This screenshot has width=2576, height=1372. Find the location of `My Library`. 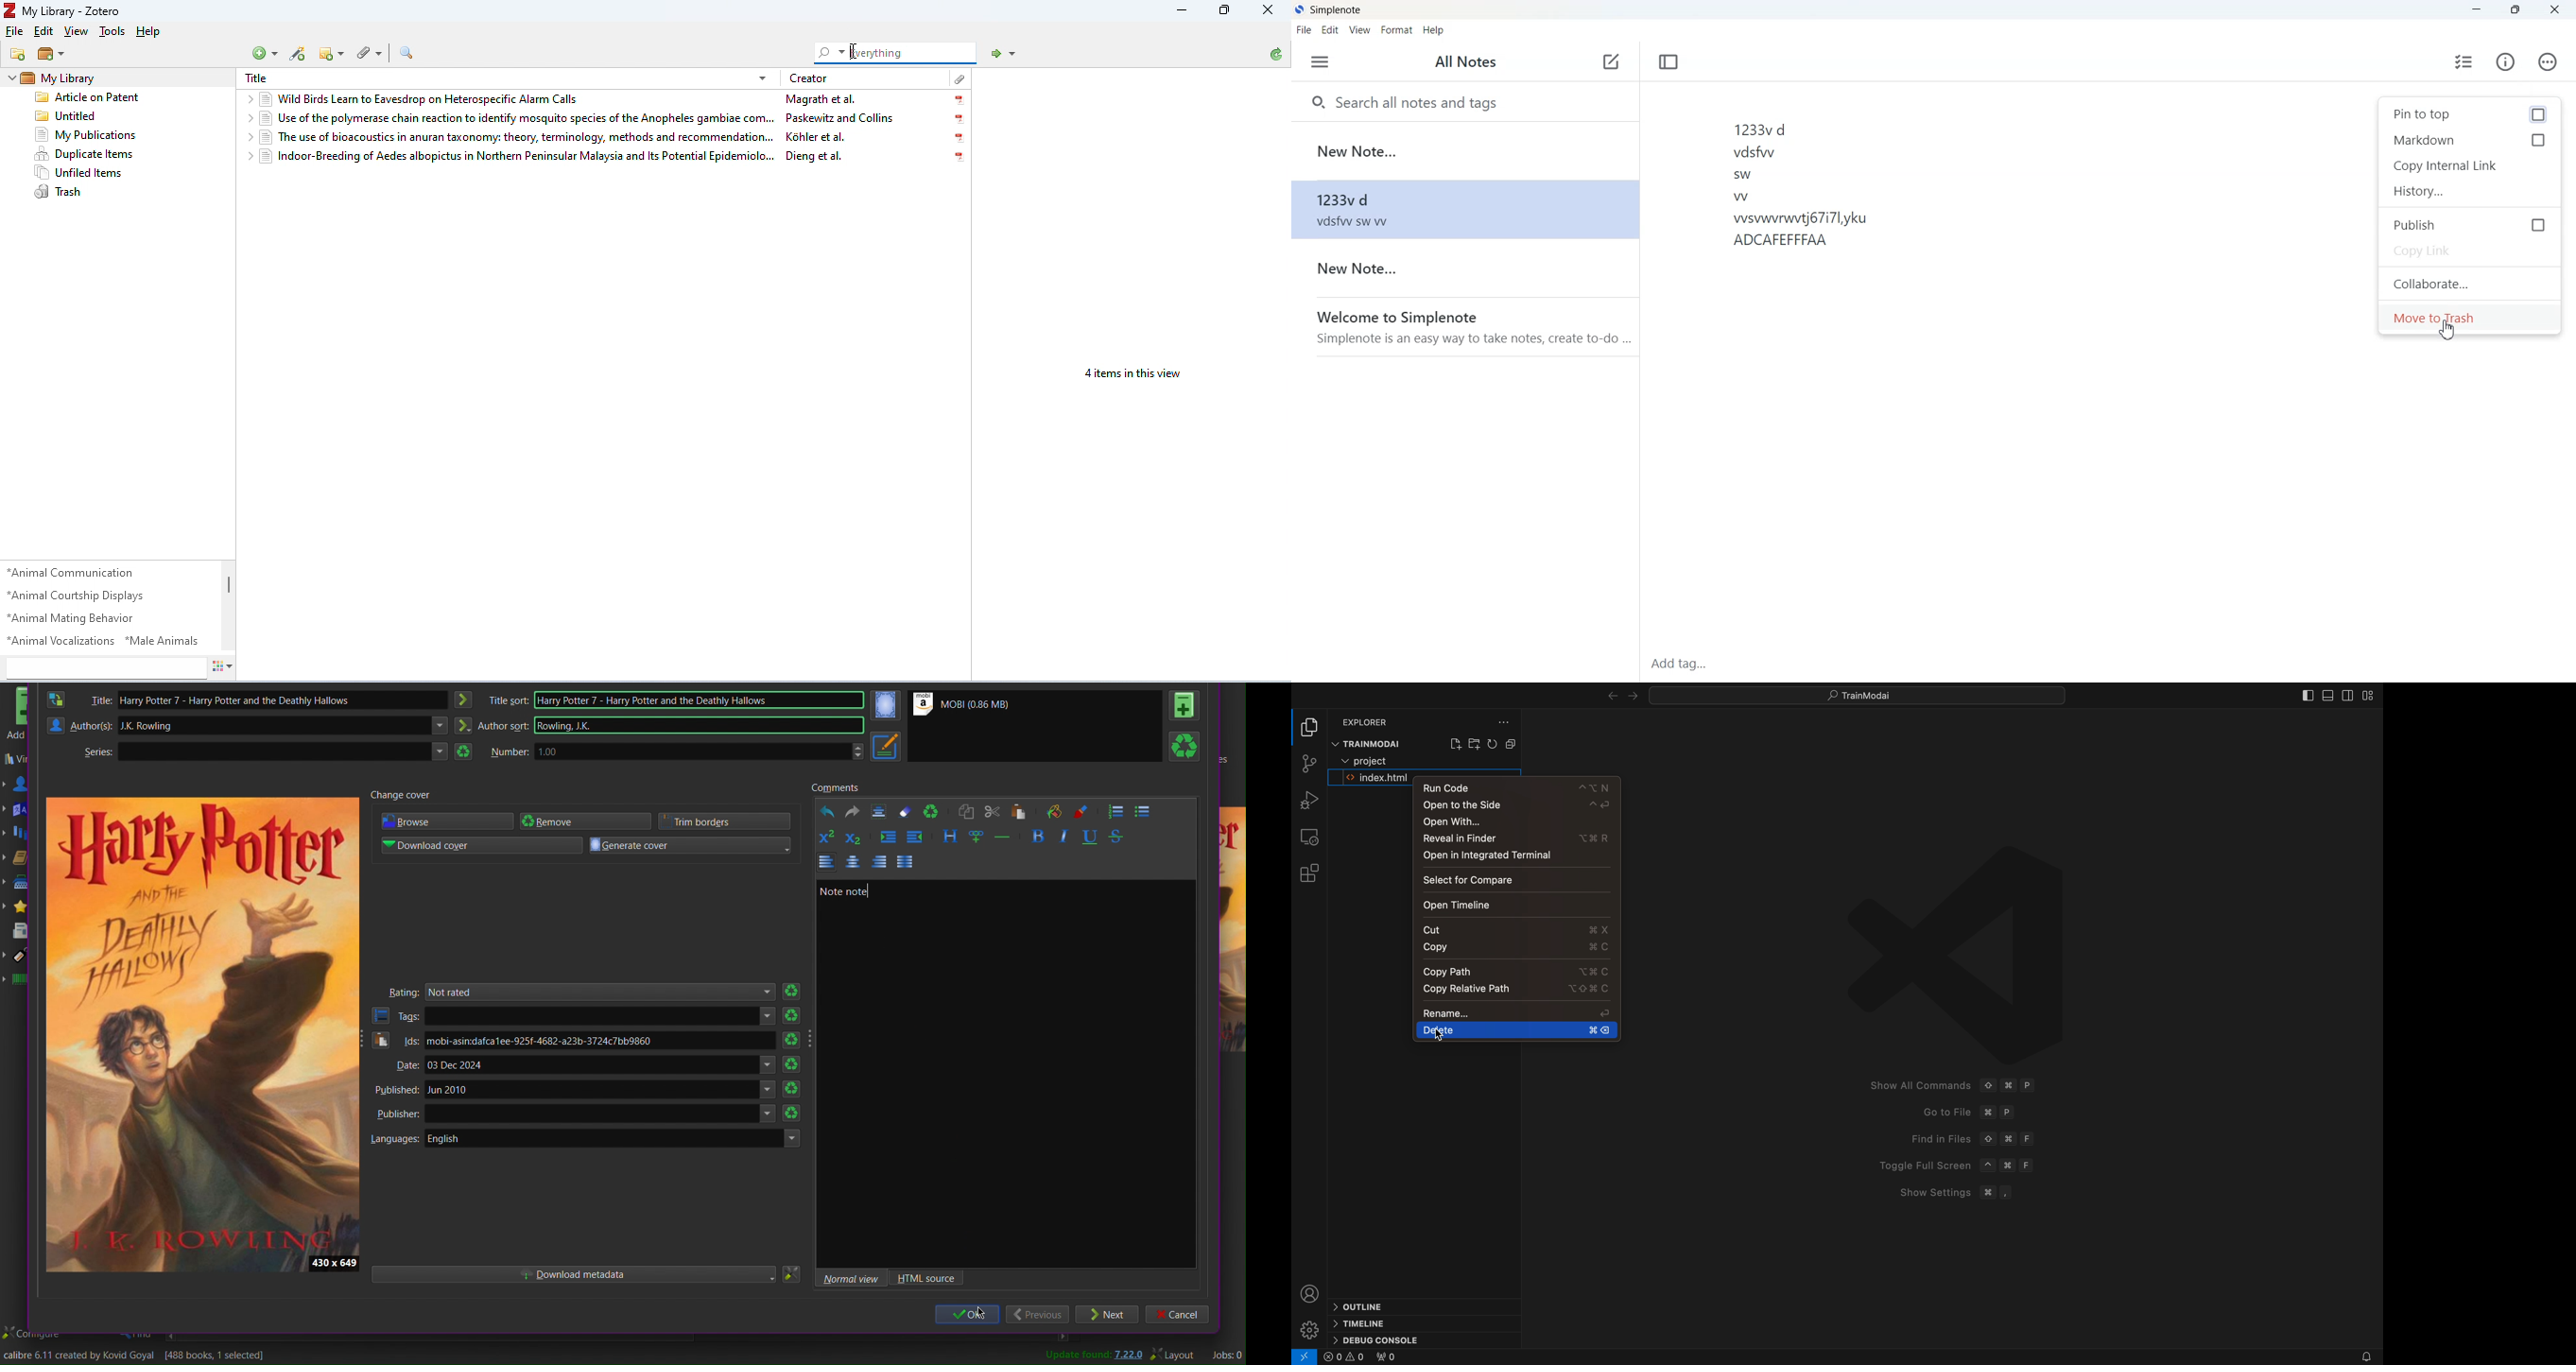

My Library is located at coordinates (61, 77).